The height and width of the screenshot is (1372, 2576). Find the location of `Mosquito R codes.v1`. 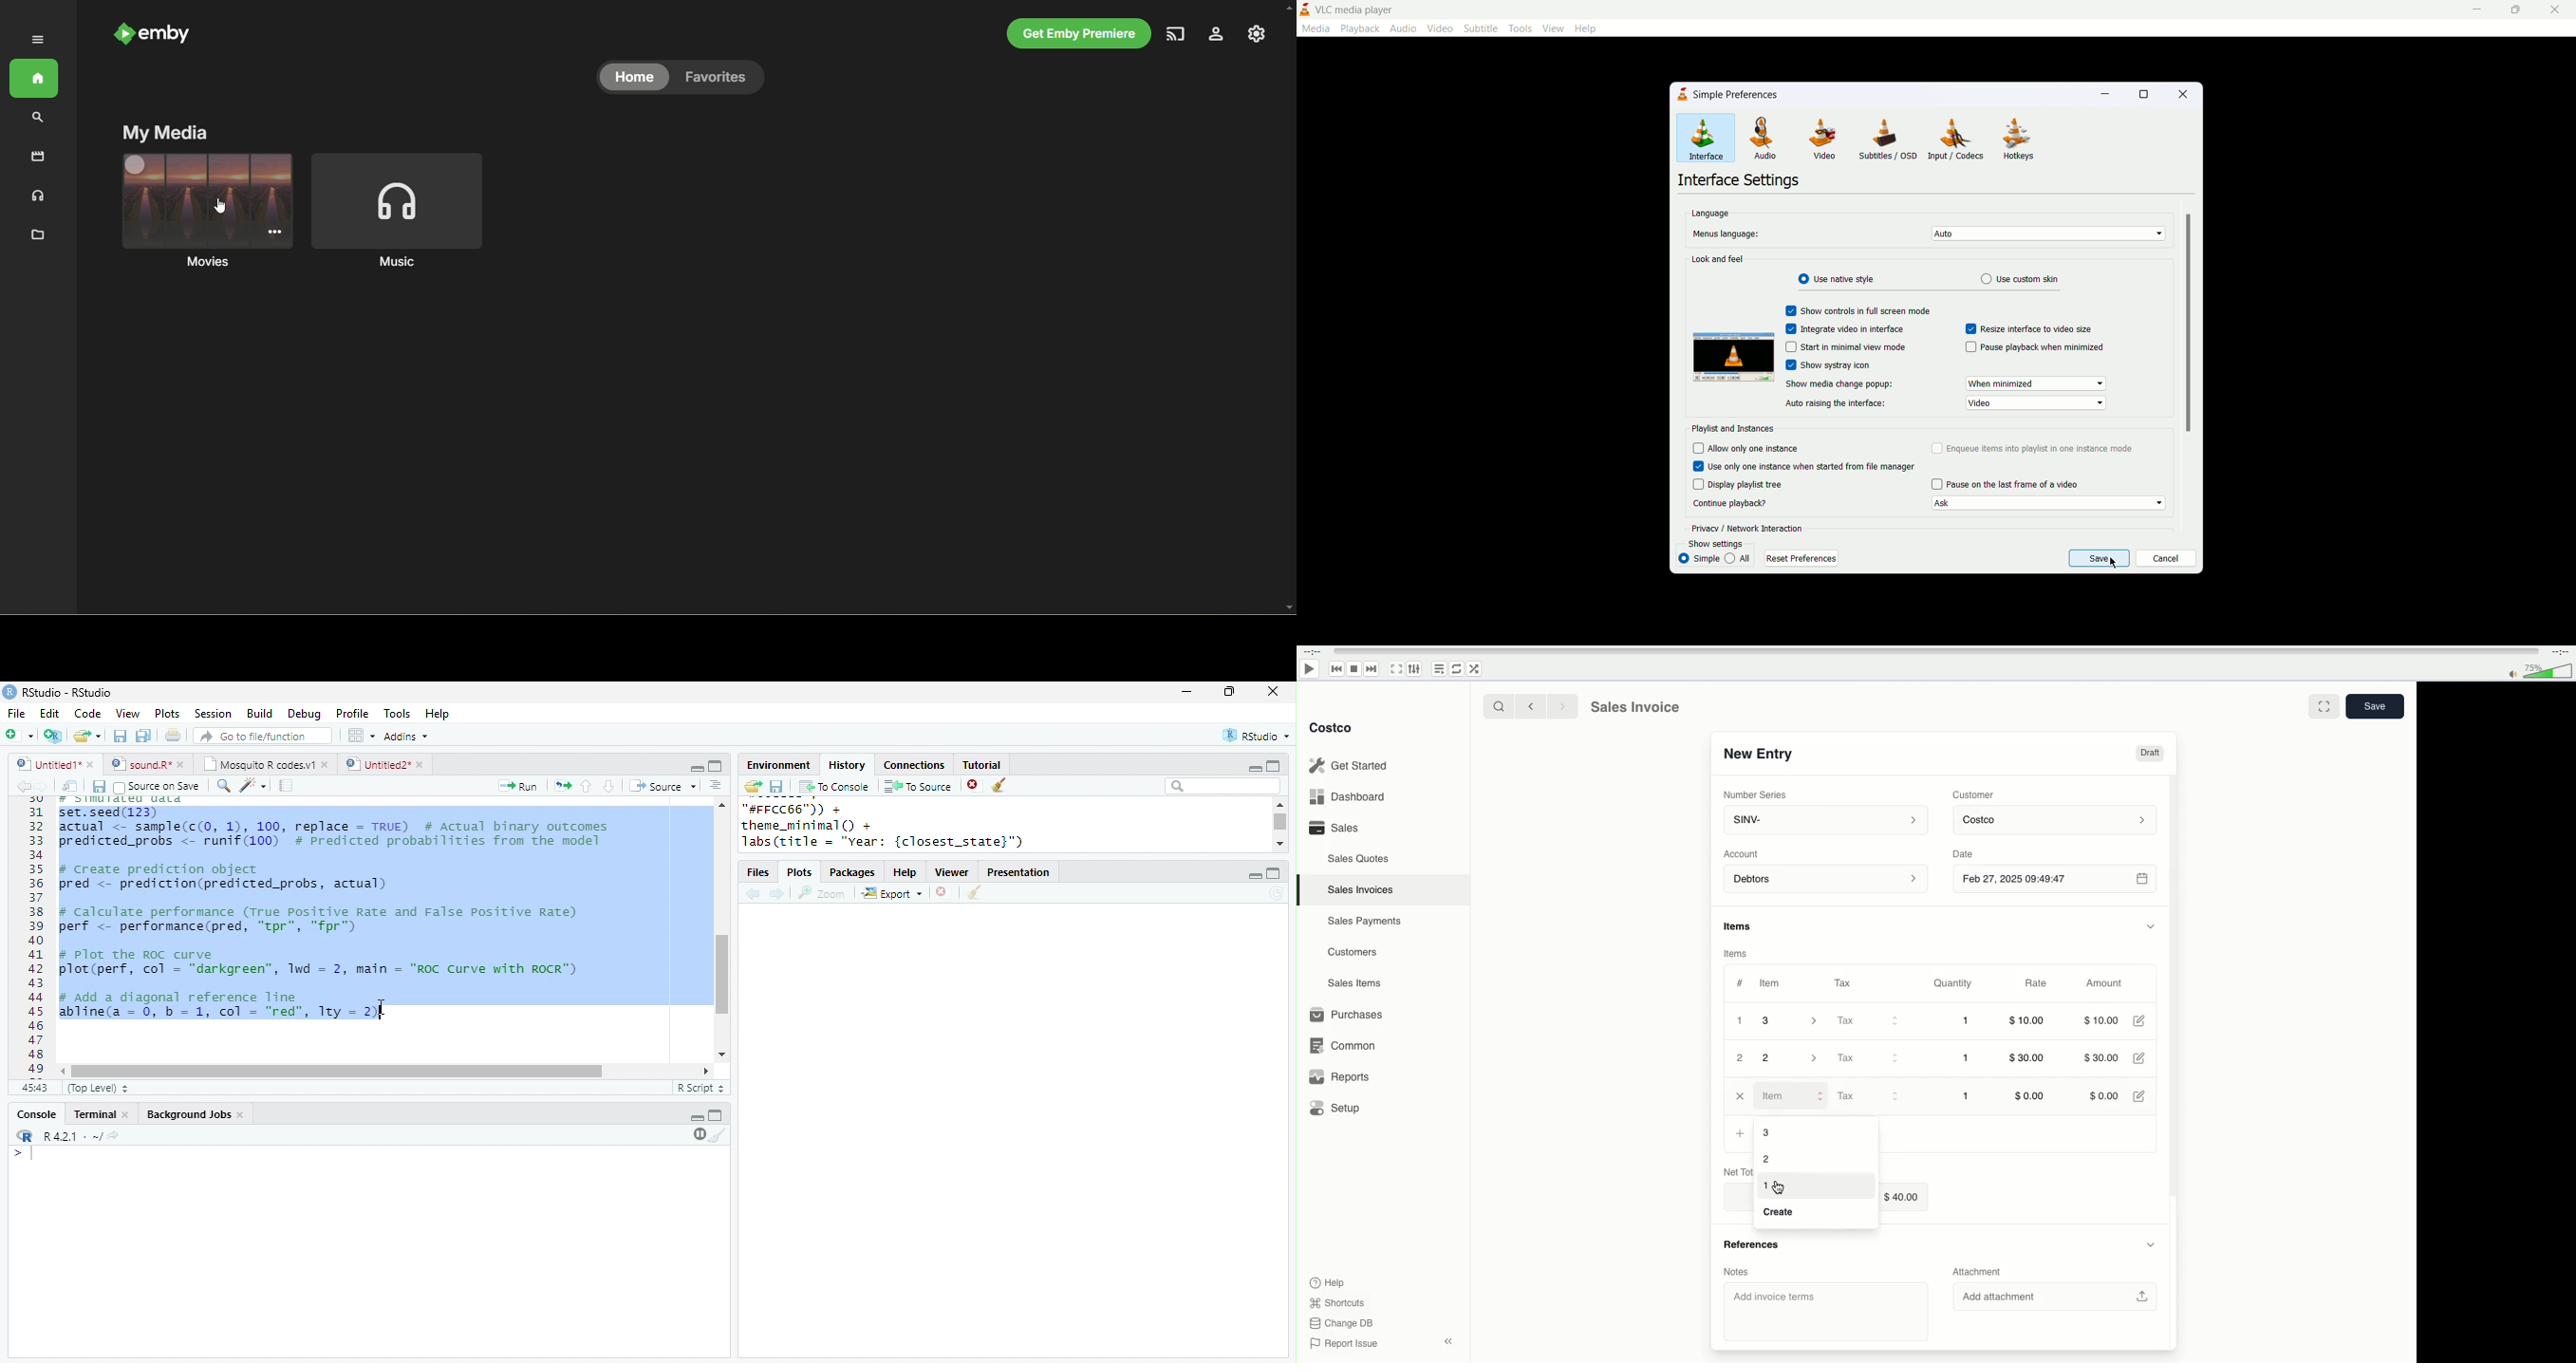

Mosquito R codes.v1 is located at coordinates (259, 764).